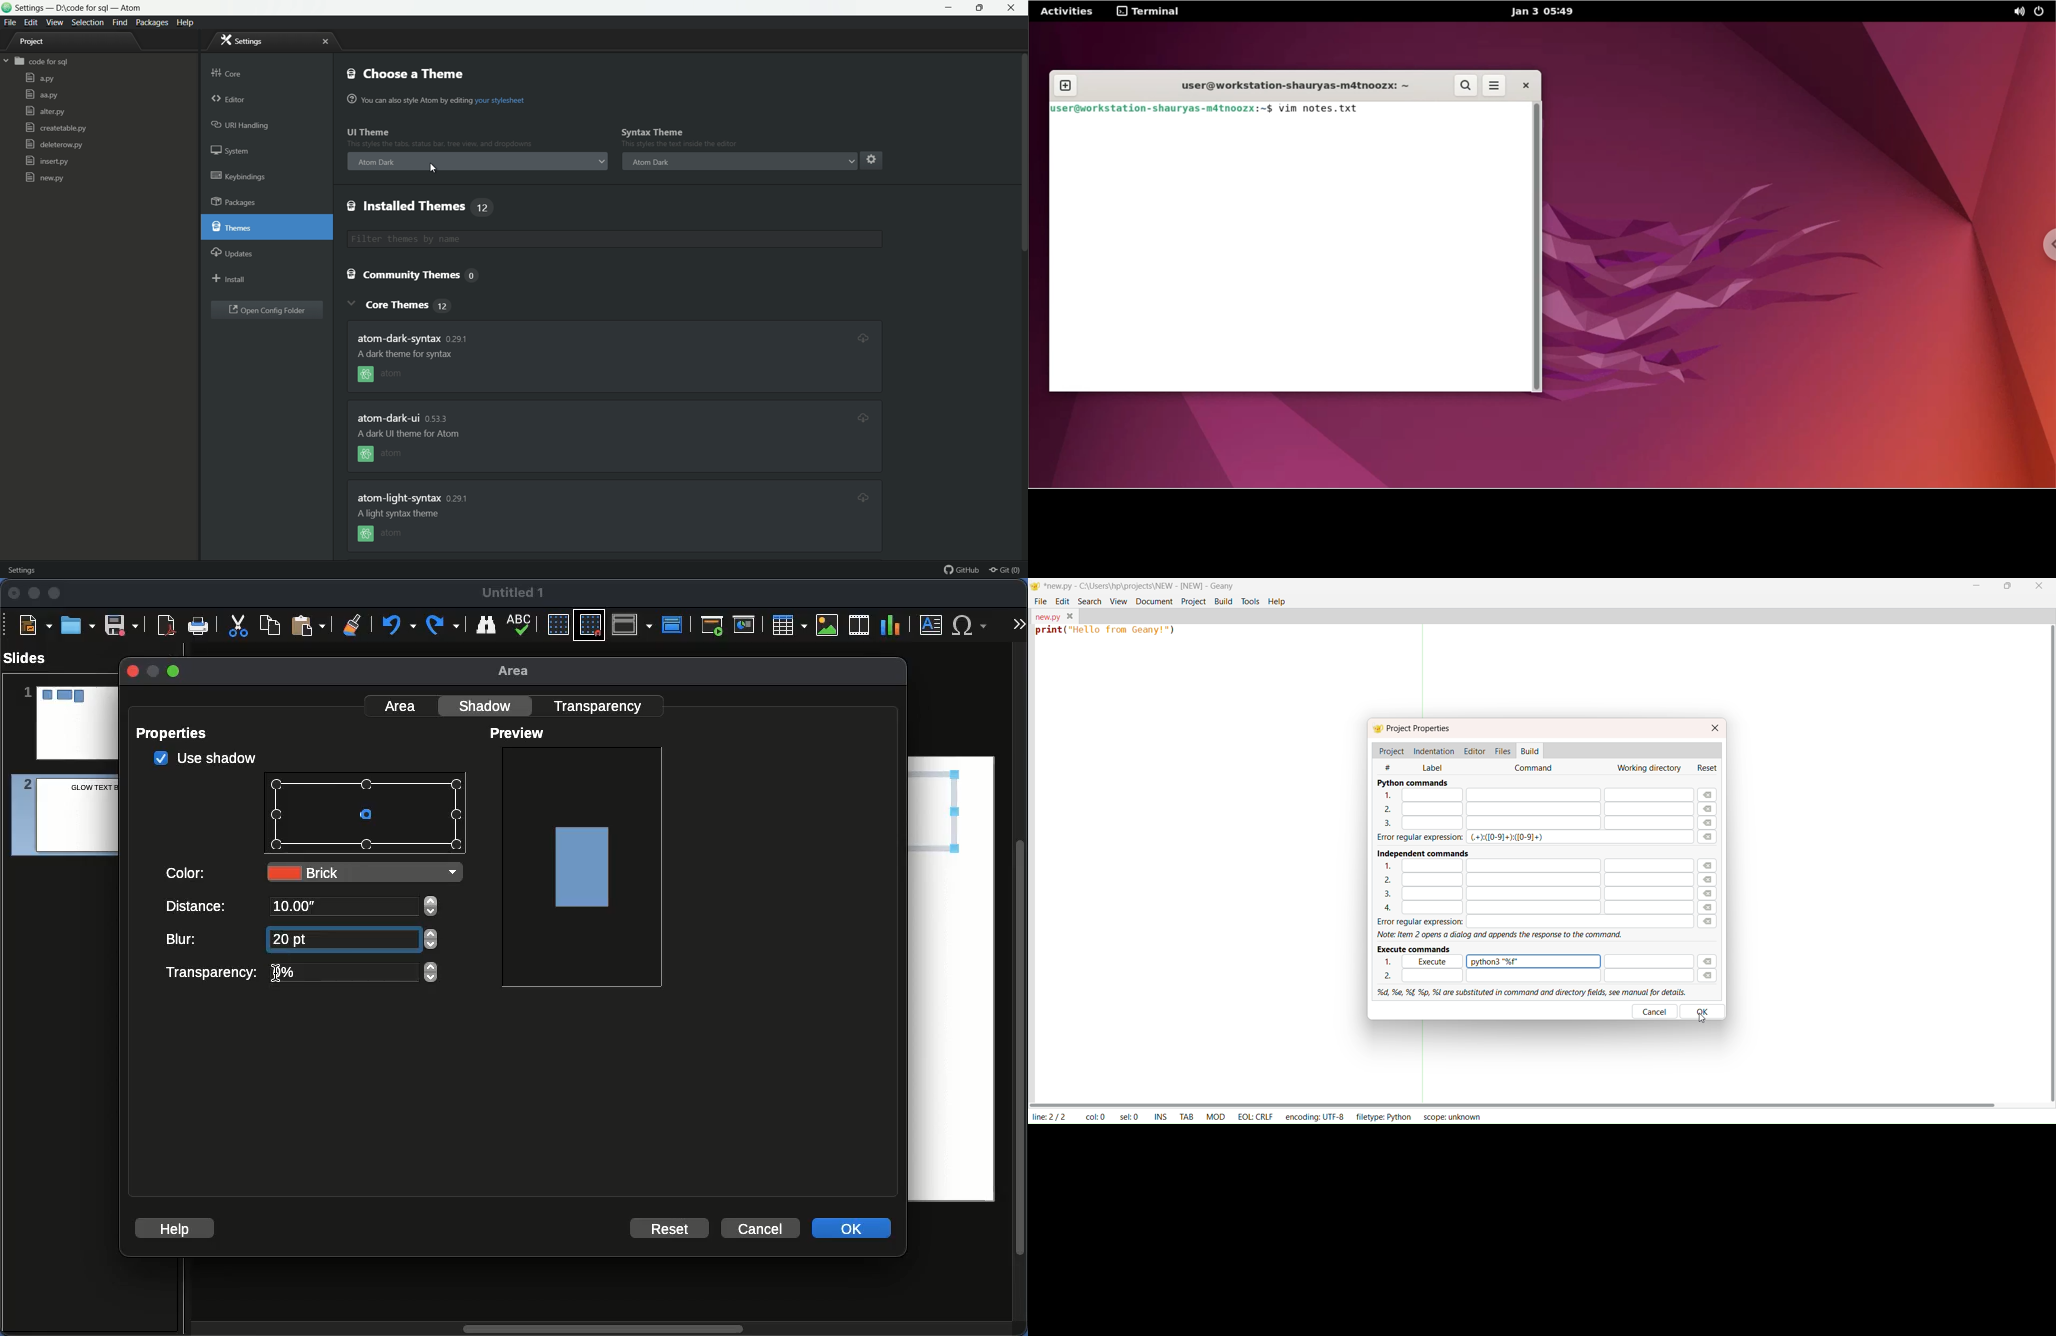  Describe the element at coordinates (294, 941) in the screenshot. I see `20 pt` at that location.